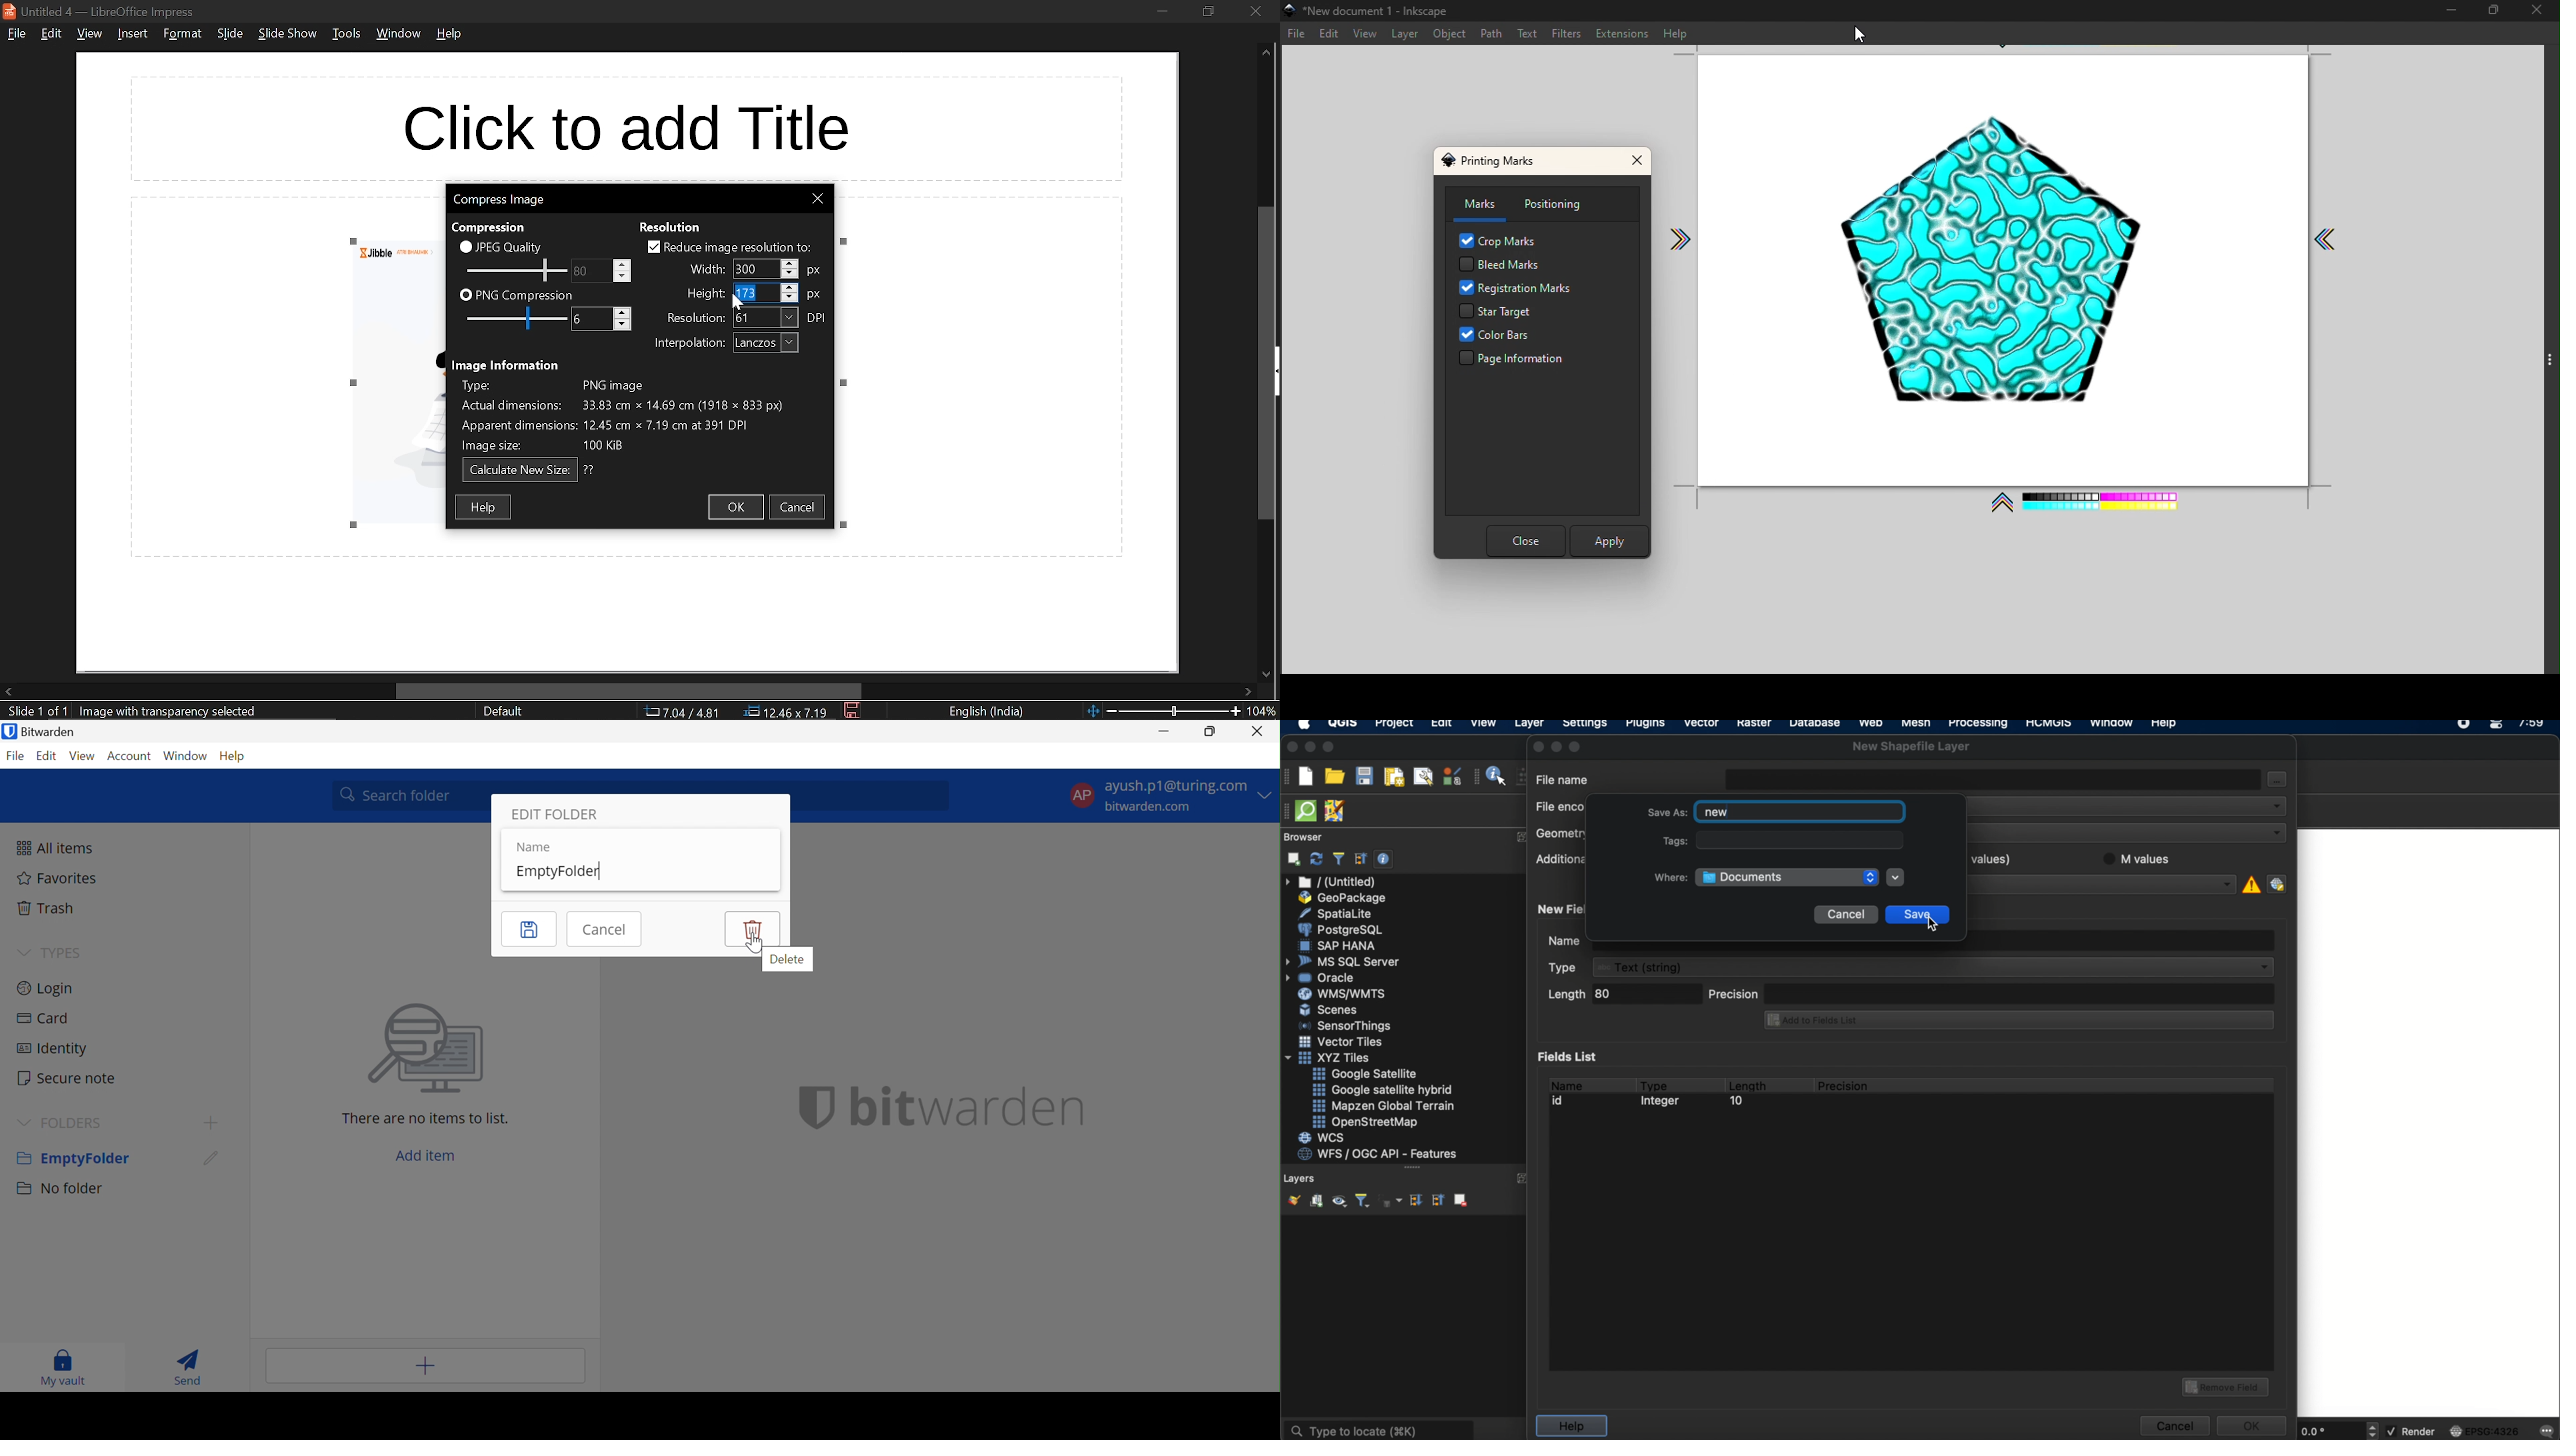  Describe the element at coordinates (526, 294) in the screenshot. I see `PNG compression` at that location.